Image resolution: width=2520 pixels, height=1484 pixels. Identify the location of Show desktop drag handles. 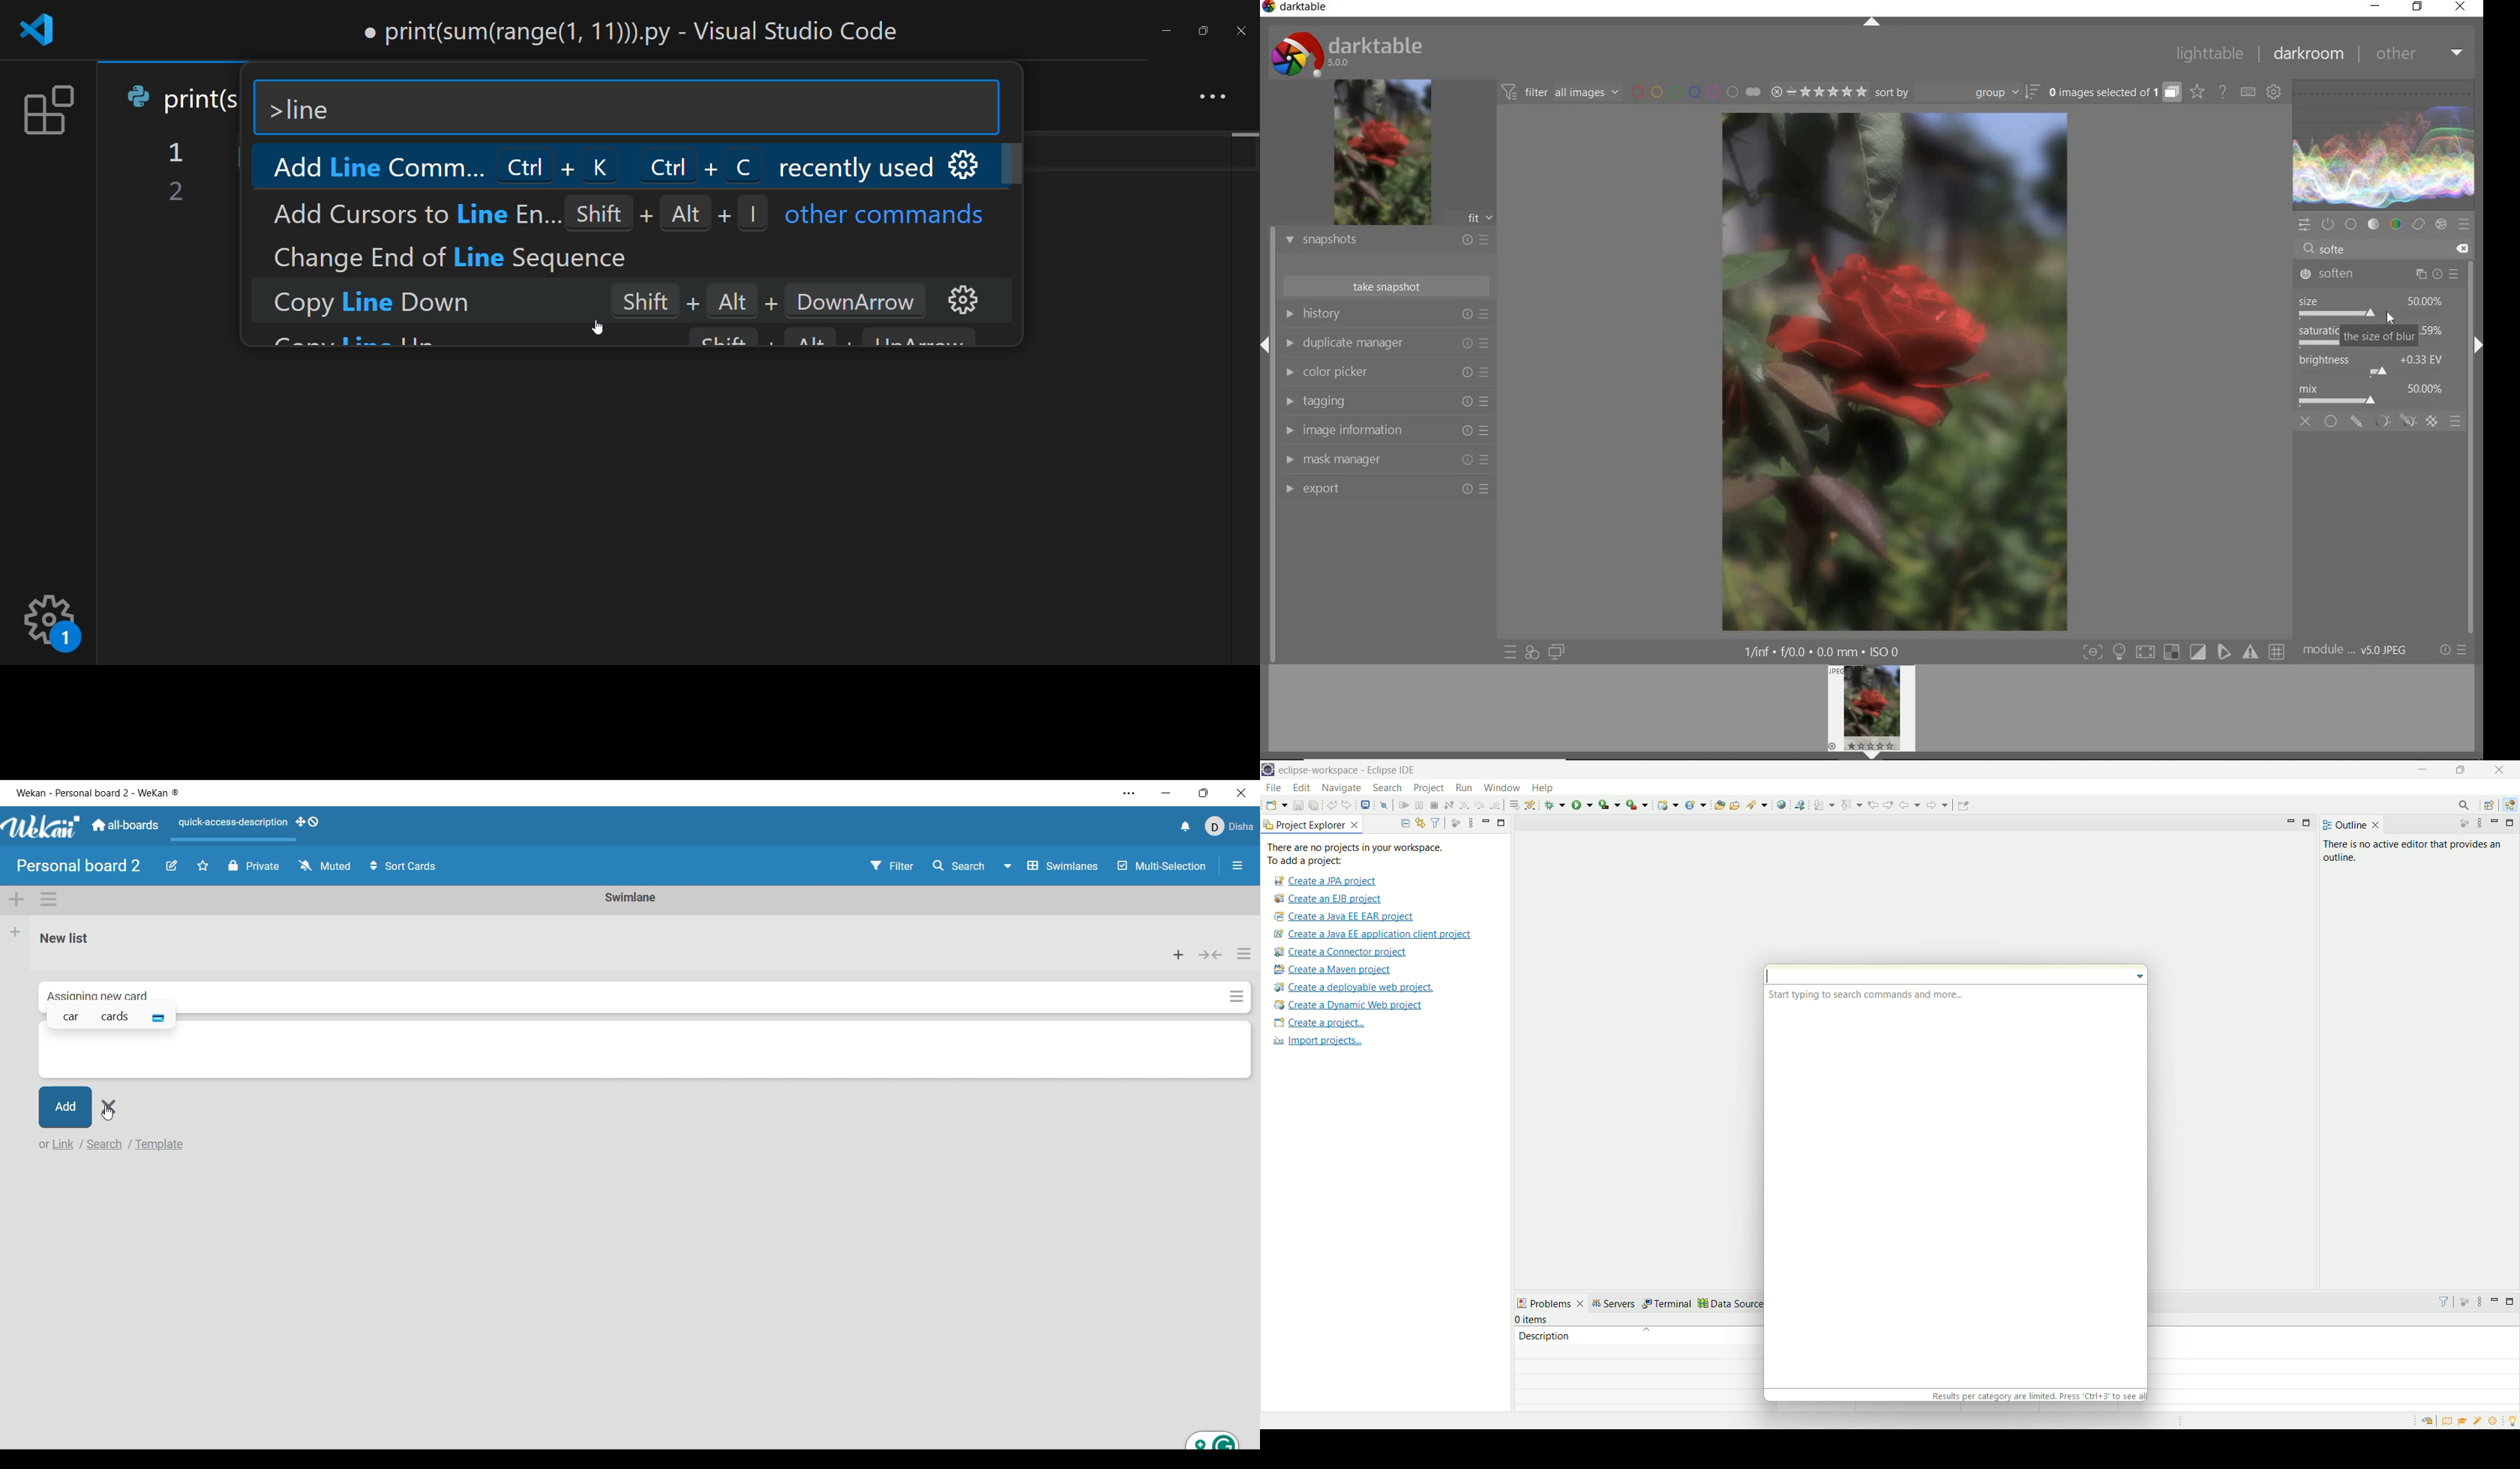
(308, 822).